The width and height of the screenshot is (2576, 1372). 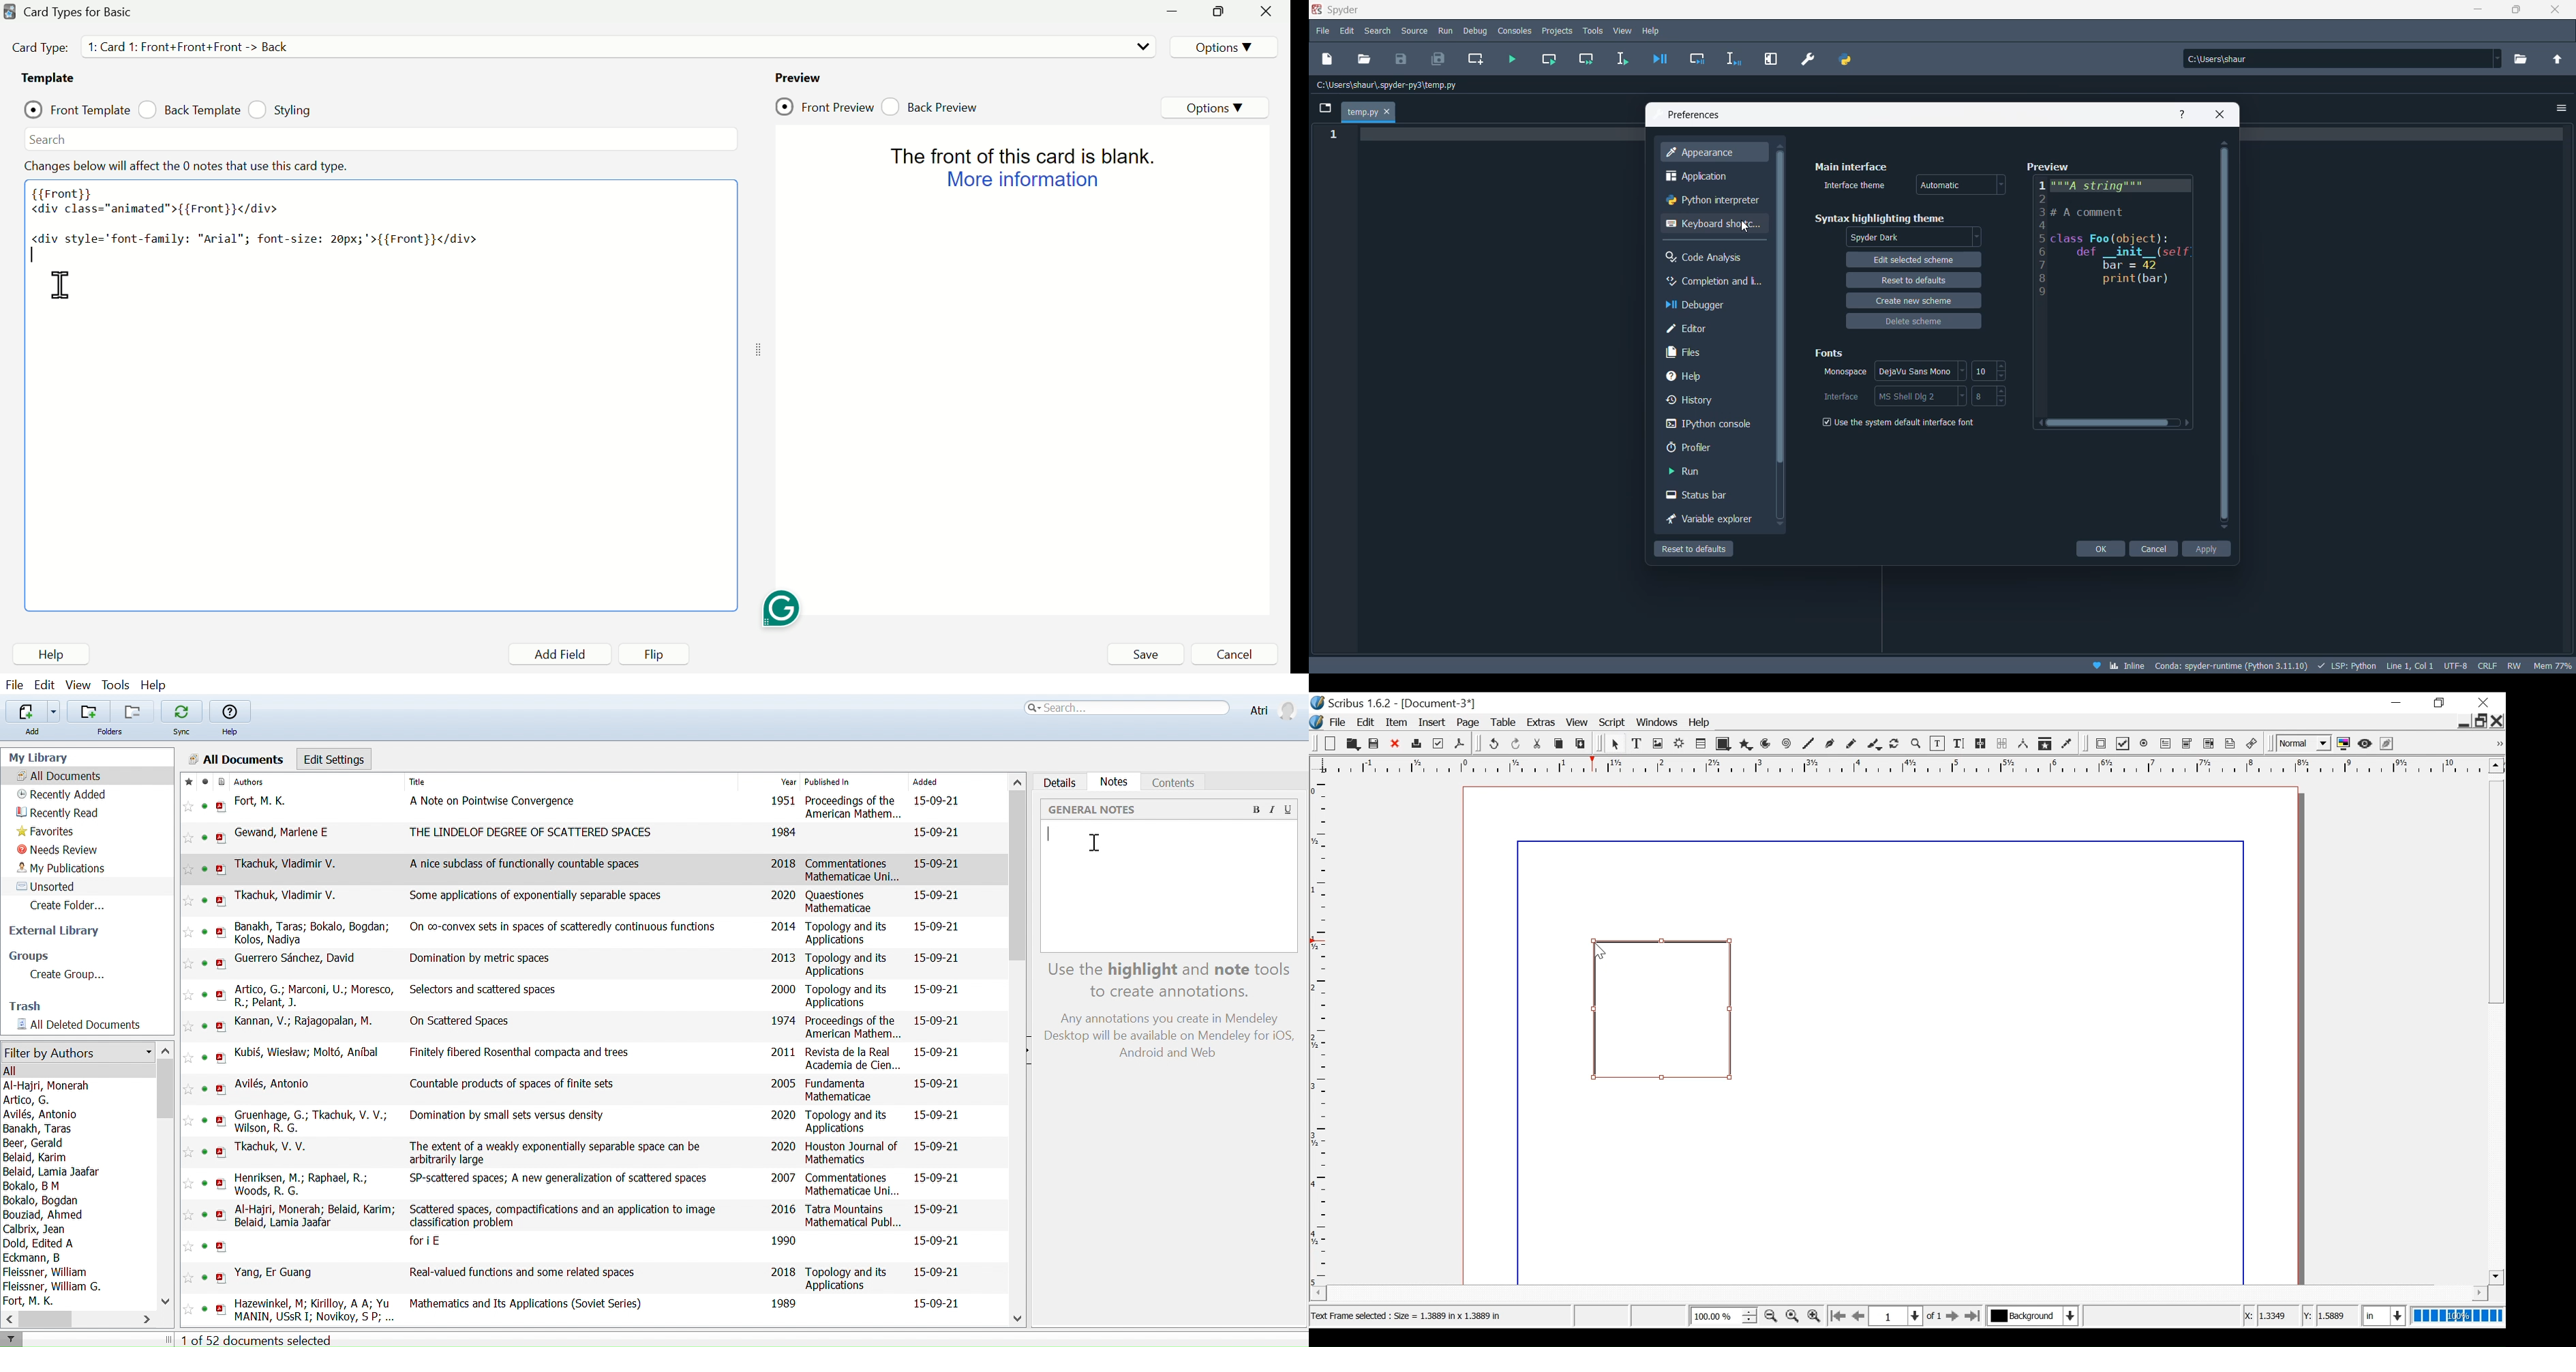 I want to click on PDF Push Button, so click(x=2101, y=743).